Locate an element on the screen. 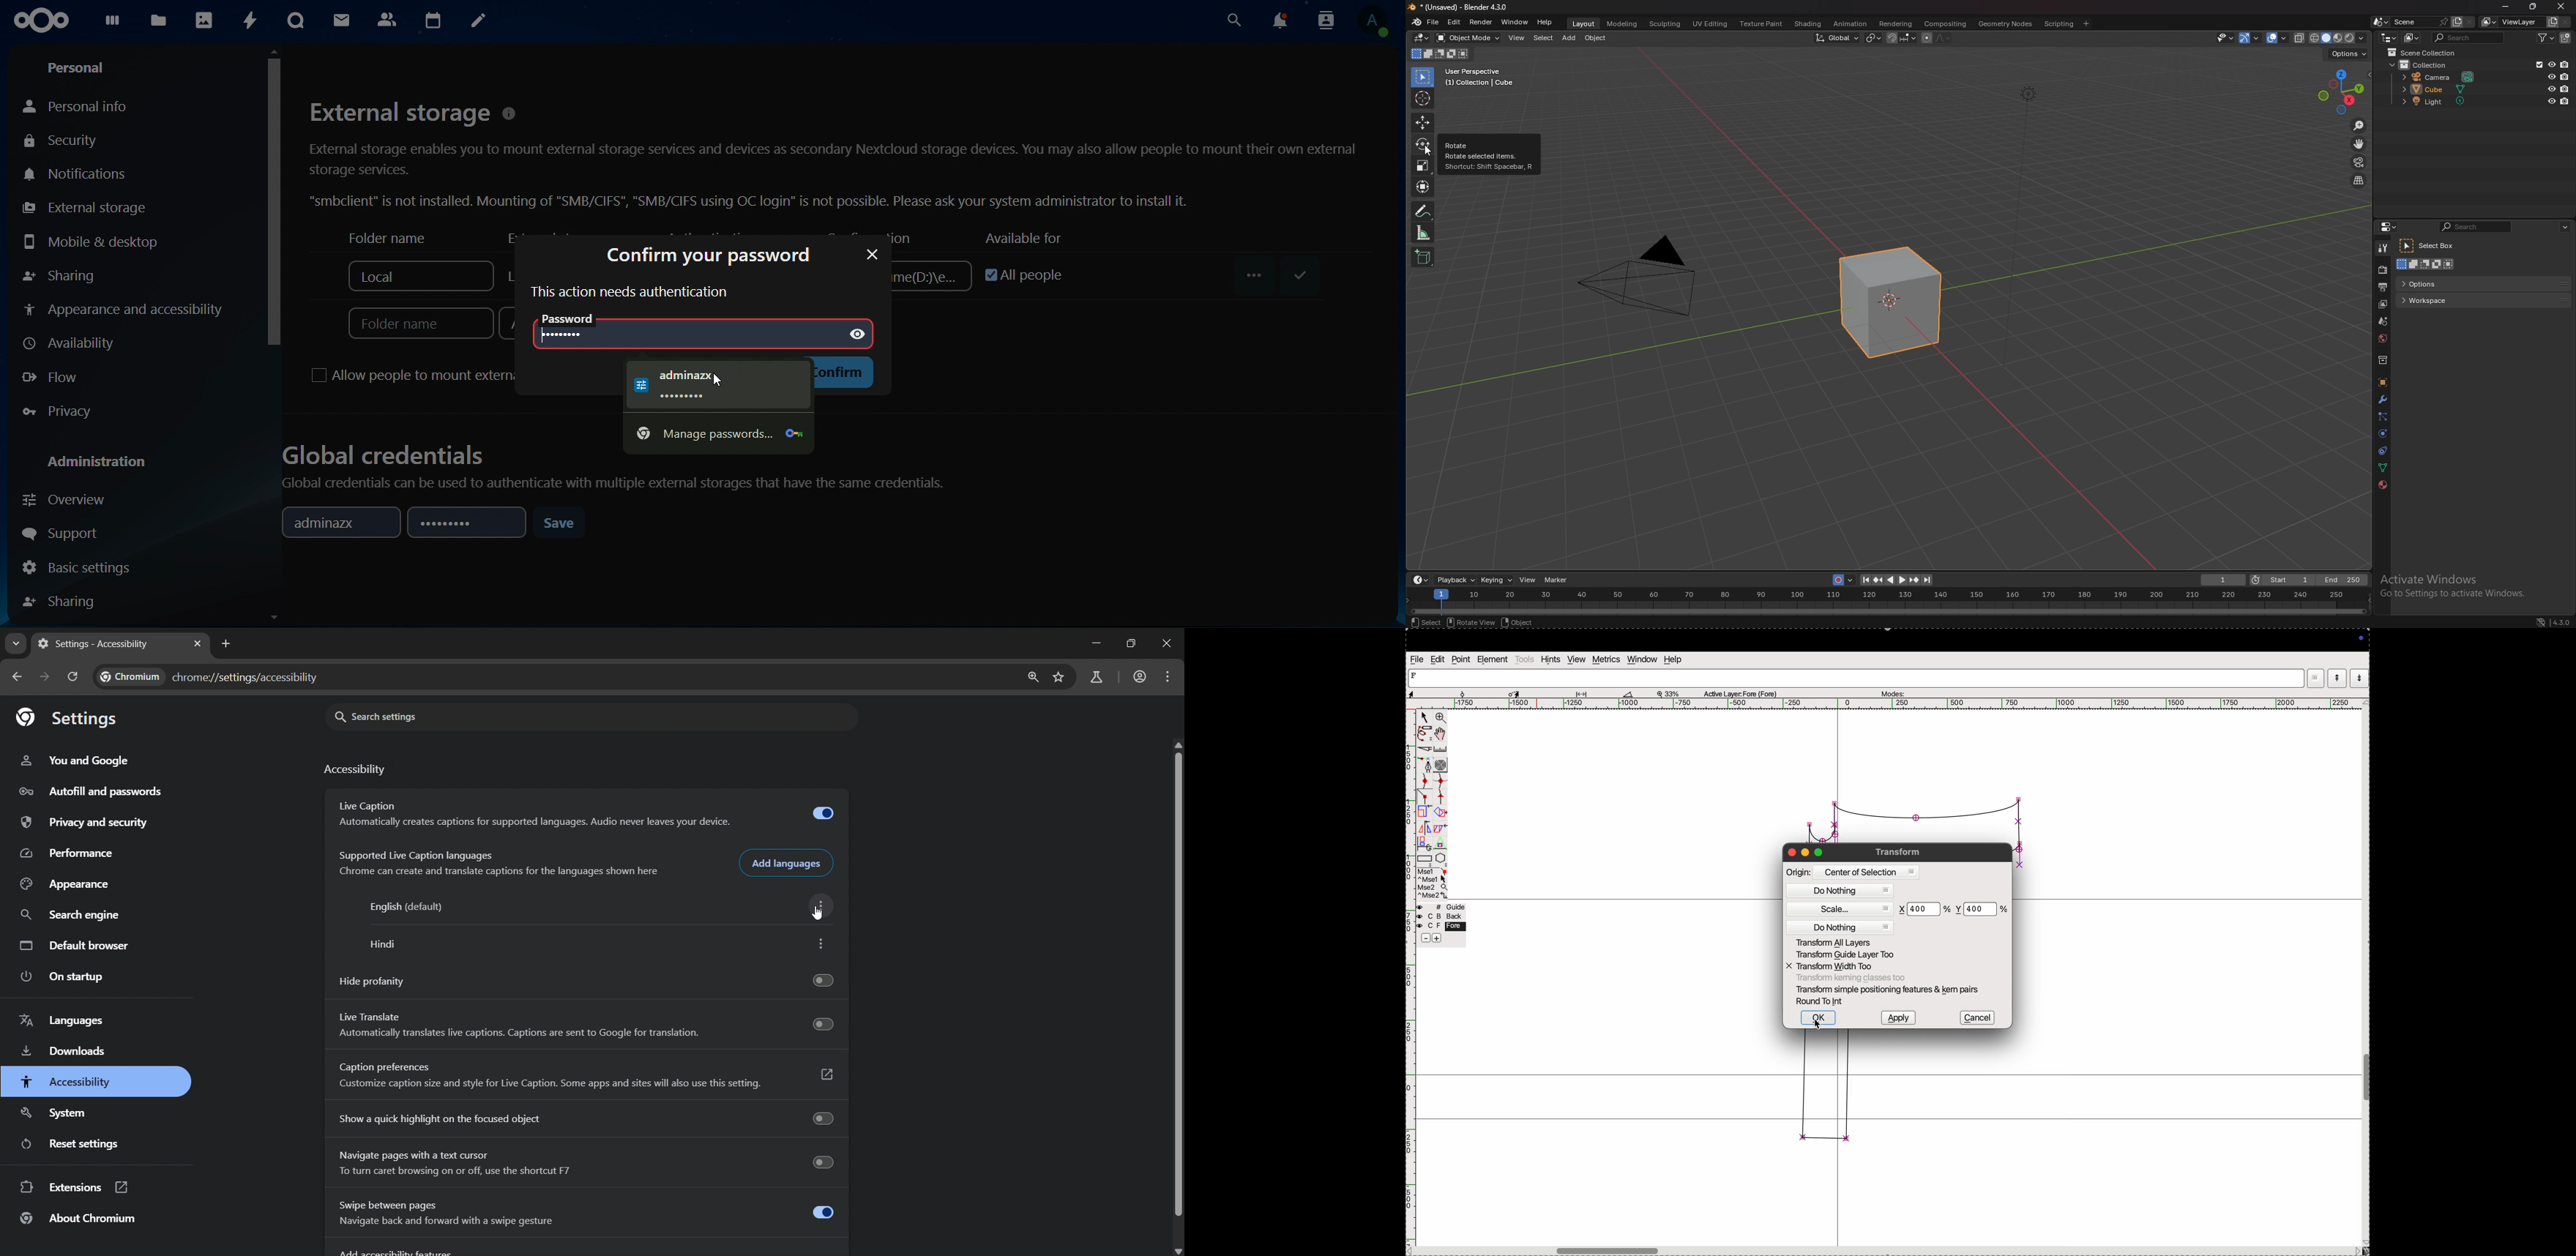 The image size is (2576, 1260). search contacts is located at coordinates (1326, 20).